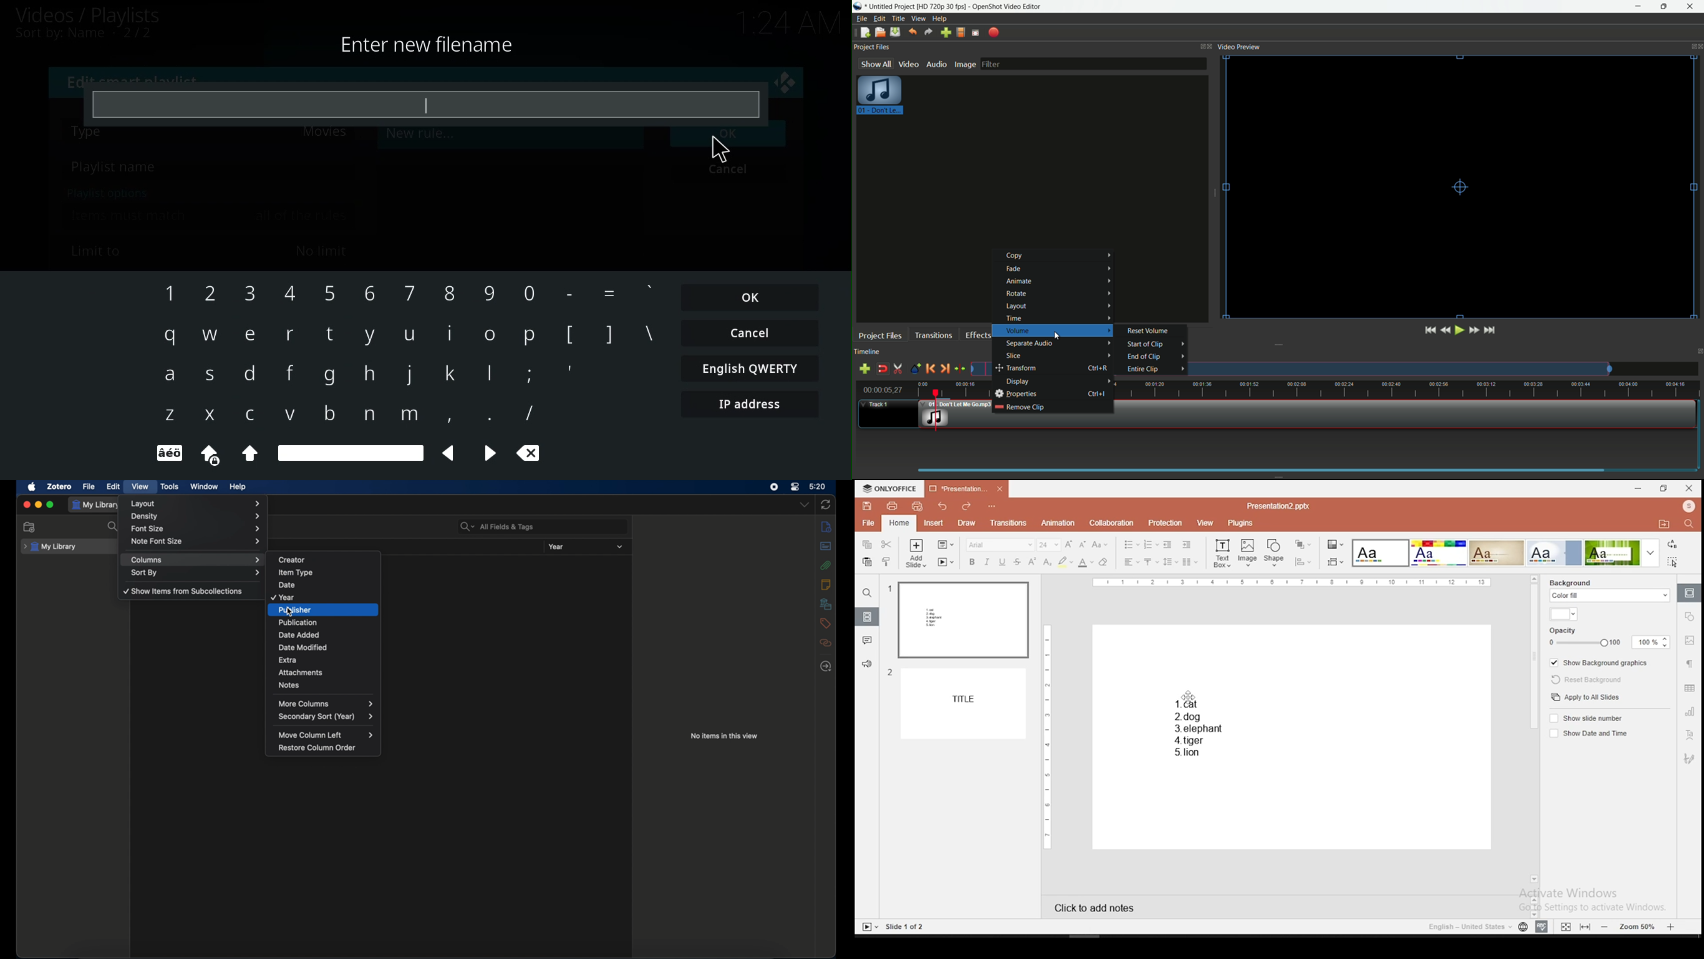 This screenshot has width=1708, height=980. What do you see at coordinates (289, 413) in the screenshot?
I see `v` at bounding box center [289, 413].